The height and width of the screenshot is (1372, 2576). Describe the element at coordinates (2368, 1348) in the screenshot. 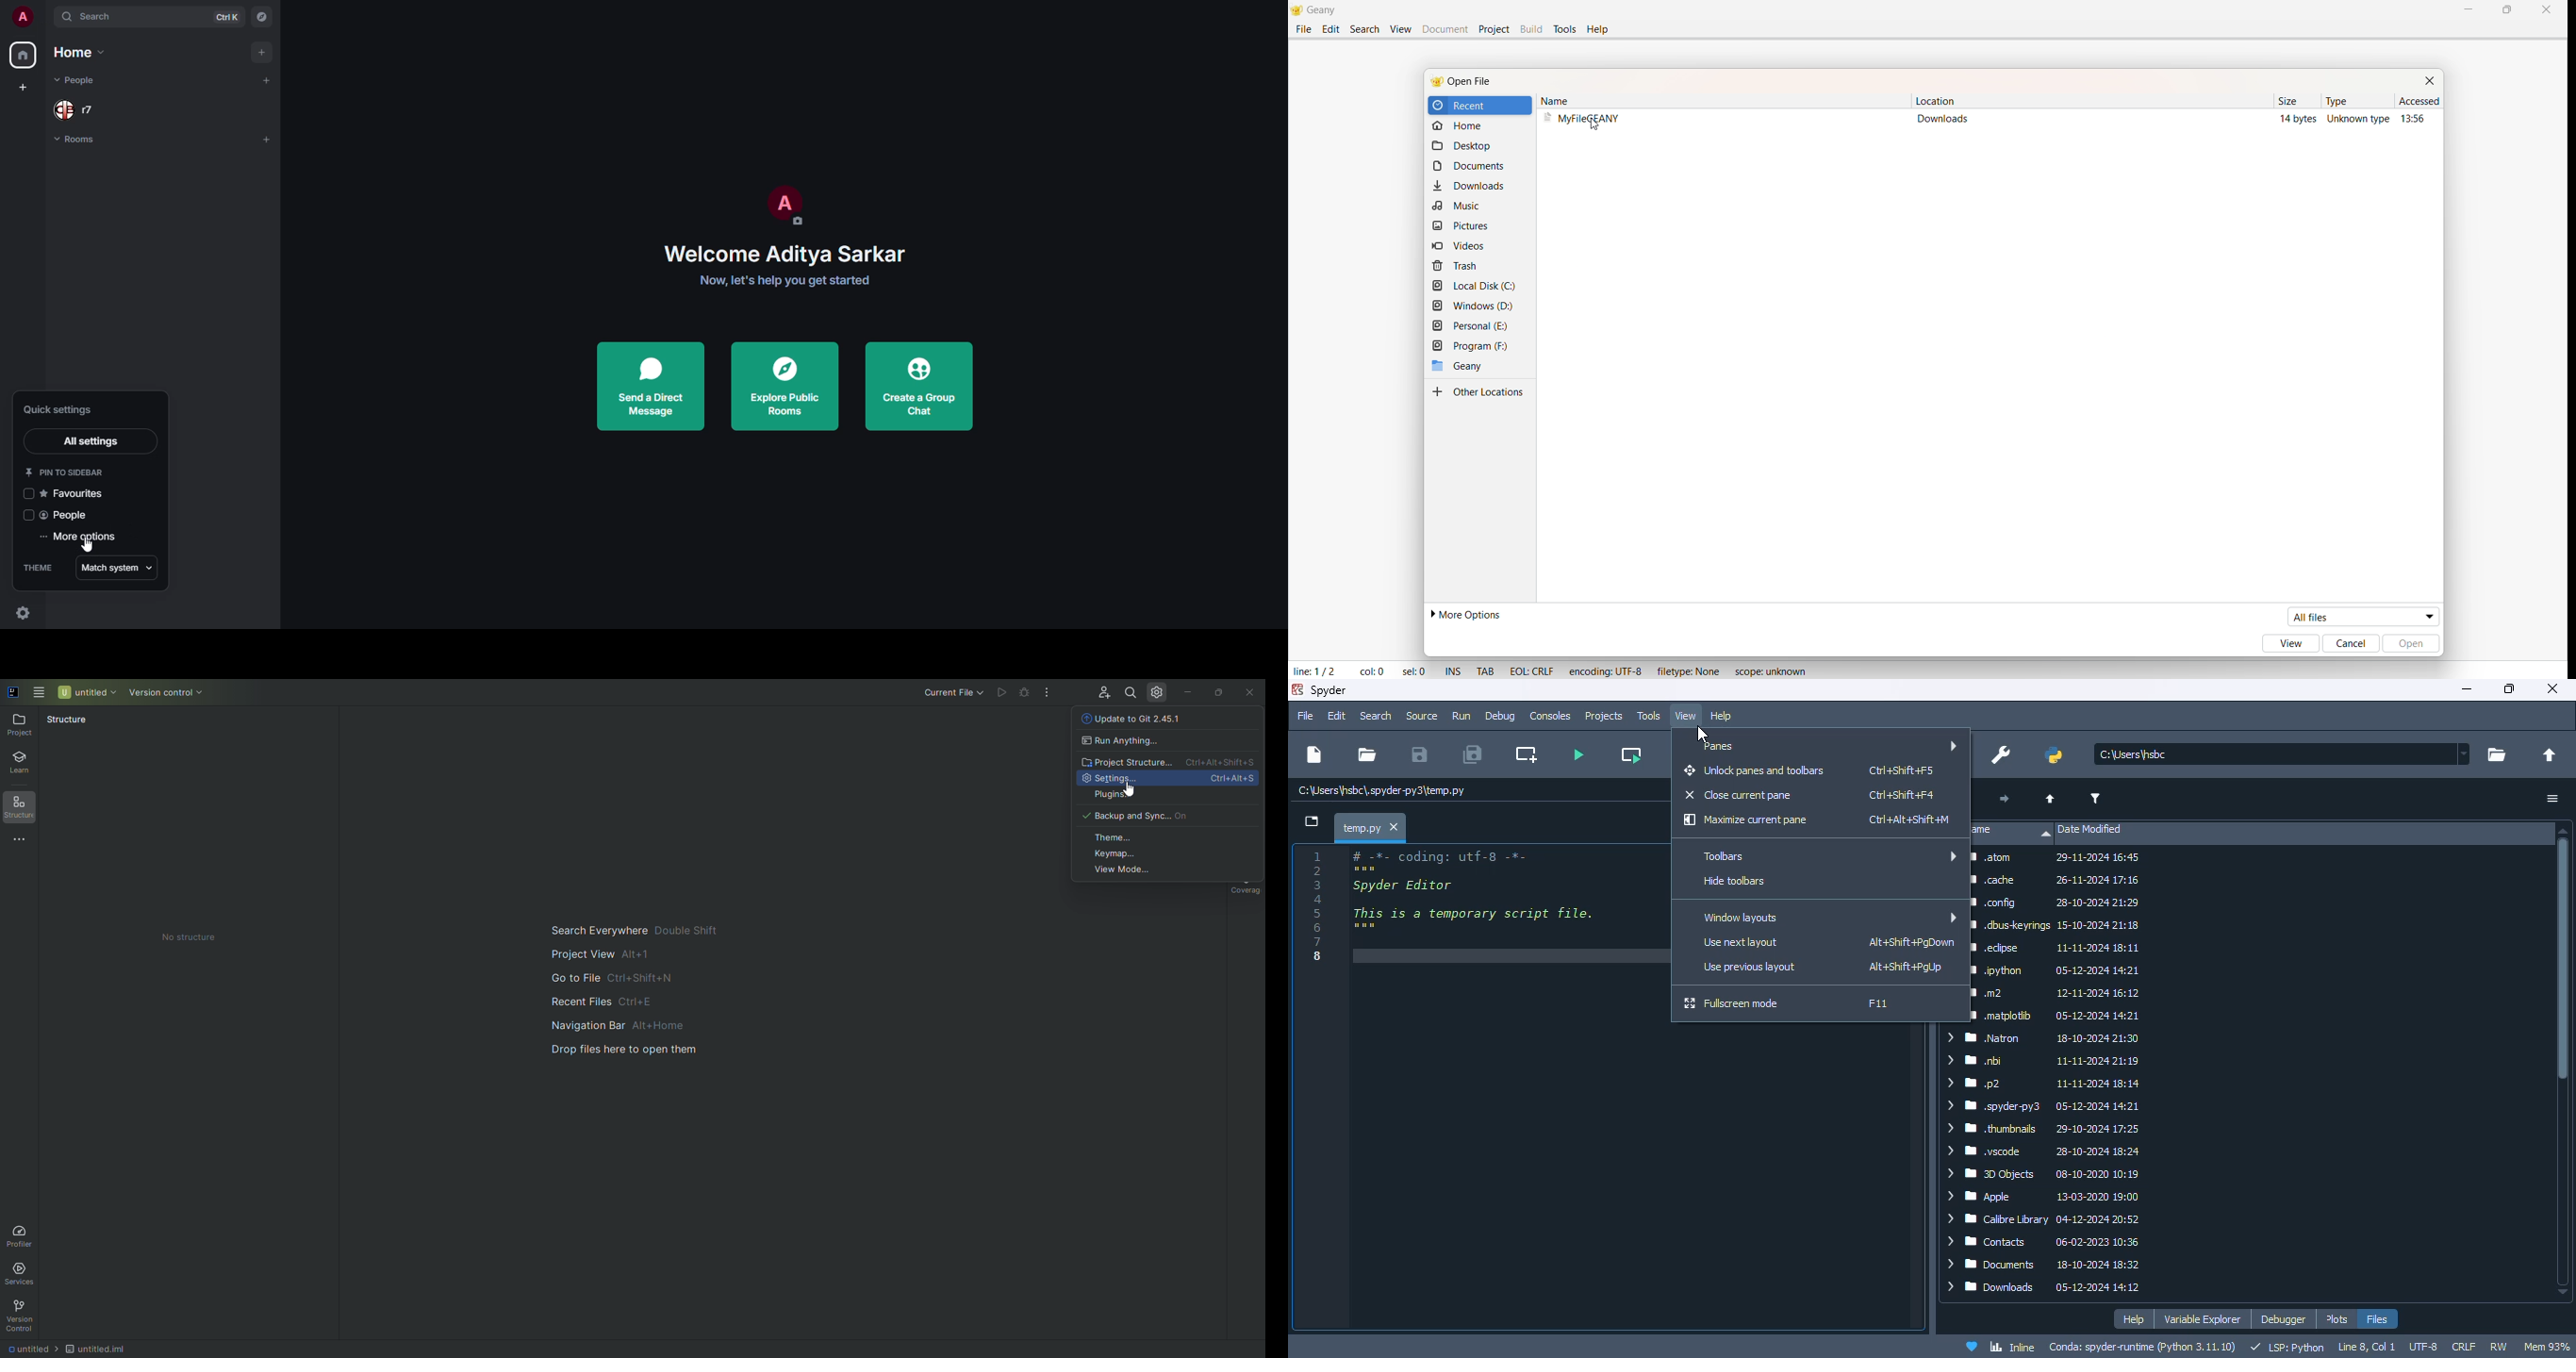

I see `line 8, col 1` at that location.